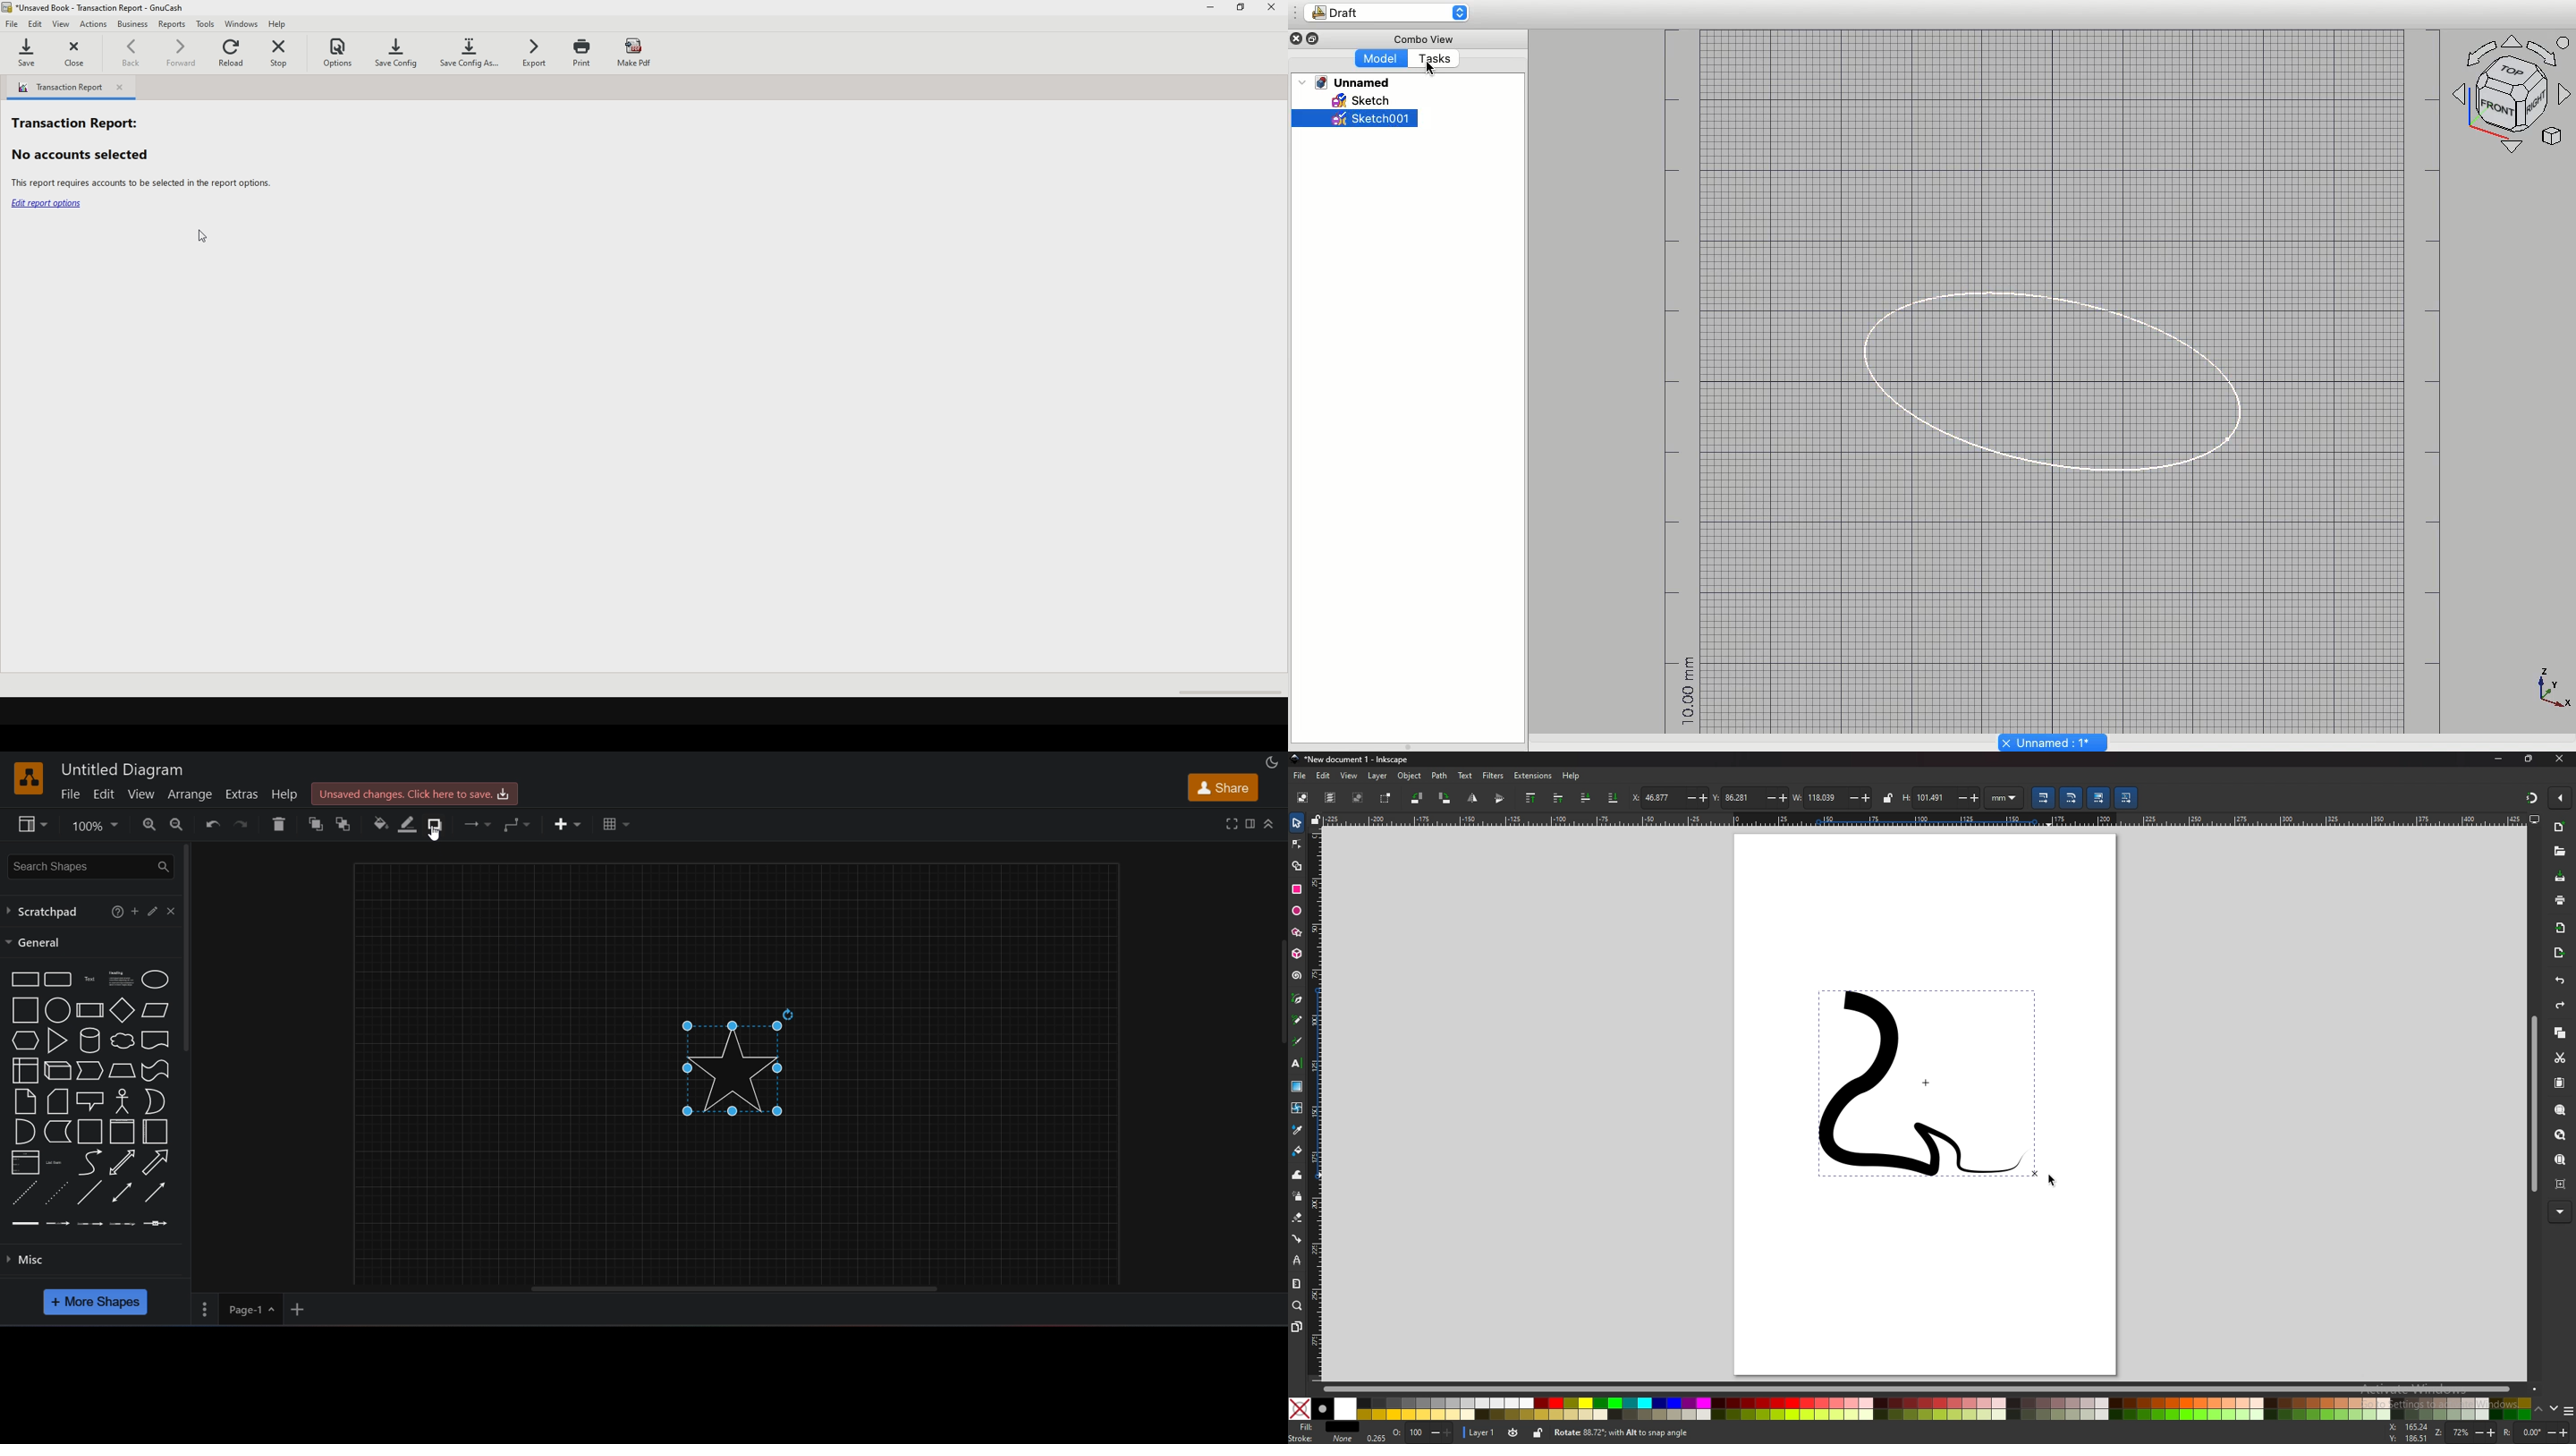  Describe the element at coordinates (2561, 828) in the screenshot. I see `new` at that location.